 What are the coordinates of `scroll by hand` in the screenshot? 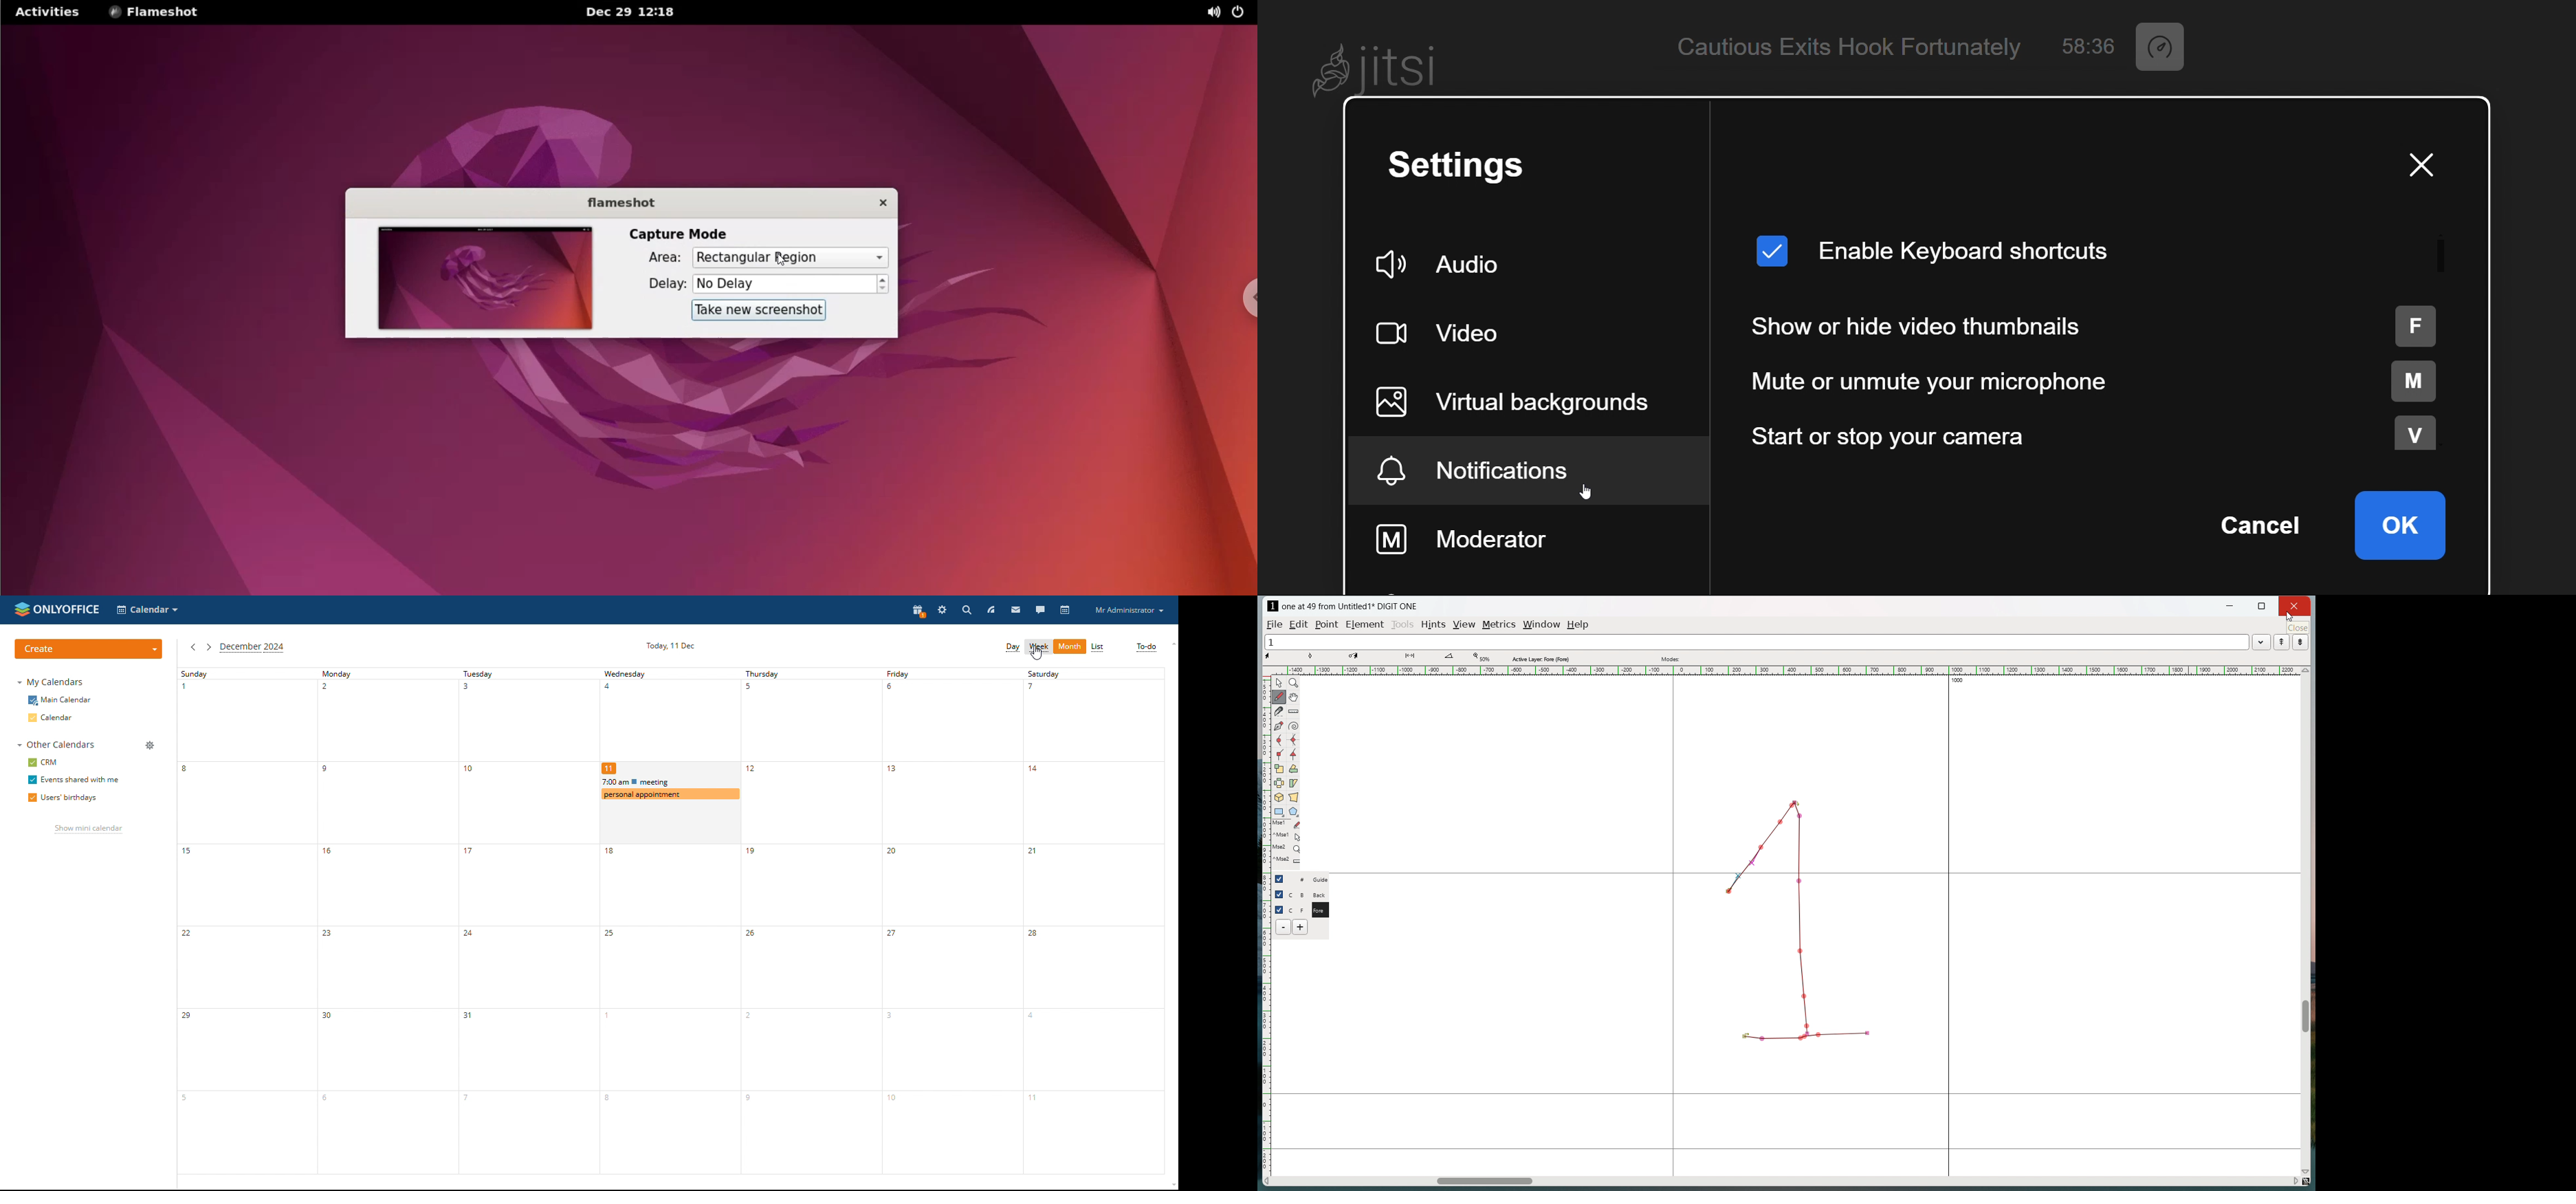 It's located at (1295, 696).